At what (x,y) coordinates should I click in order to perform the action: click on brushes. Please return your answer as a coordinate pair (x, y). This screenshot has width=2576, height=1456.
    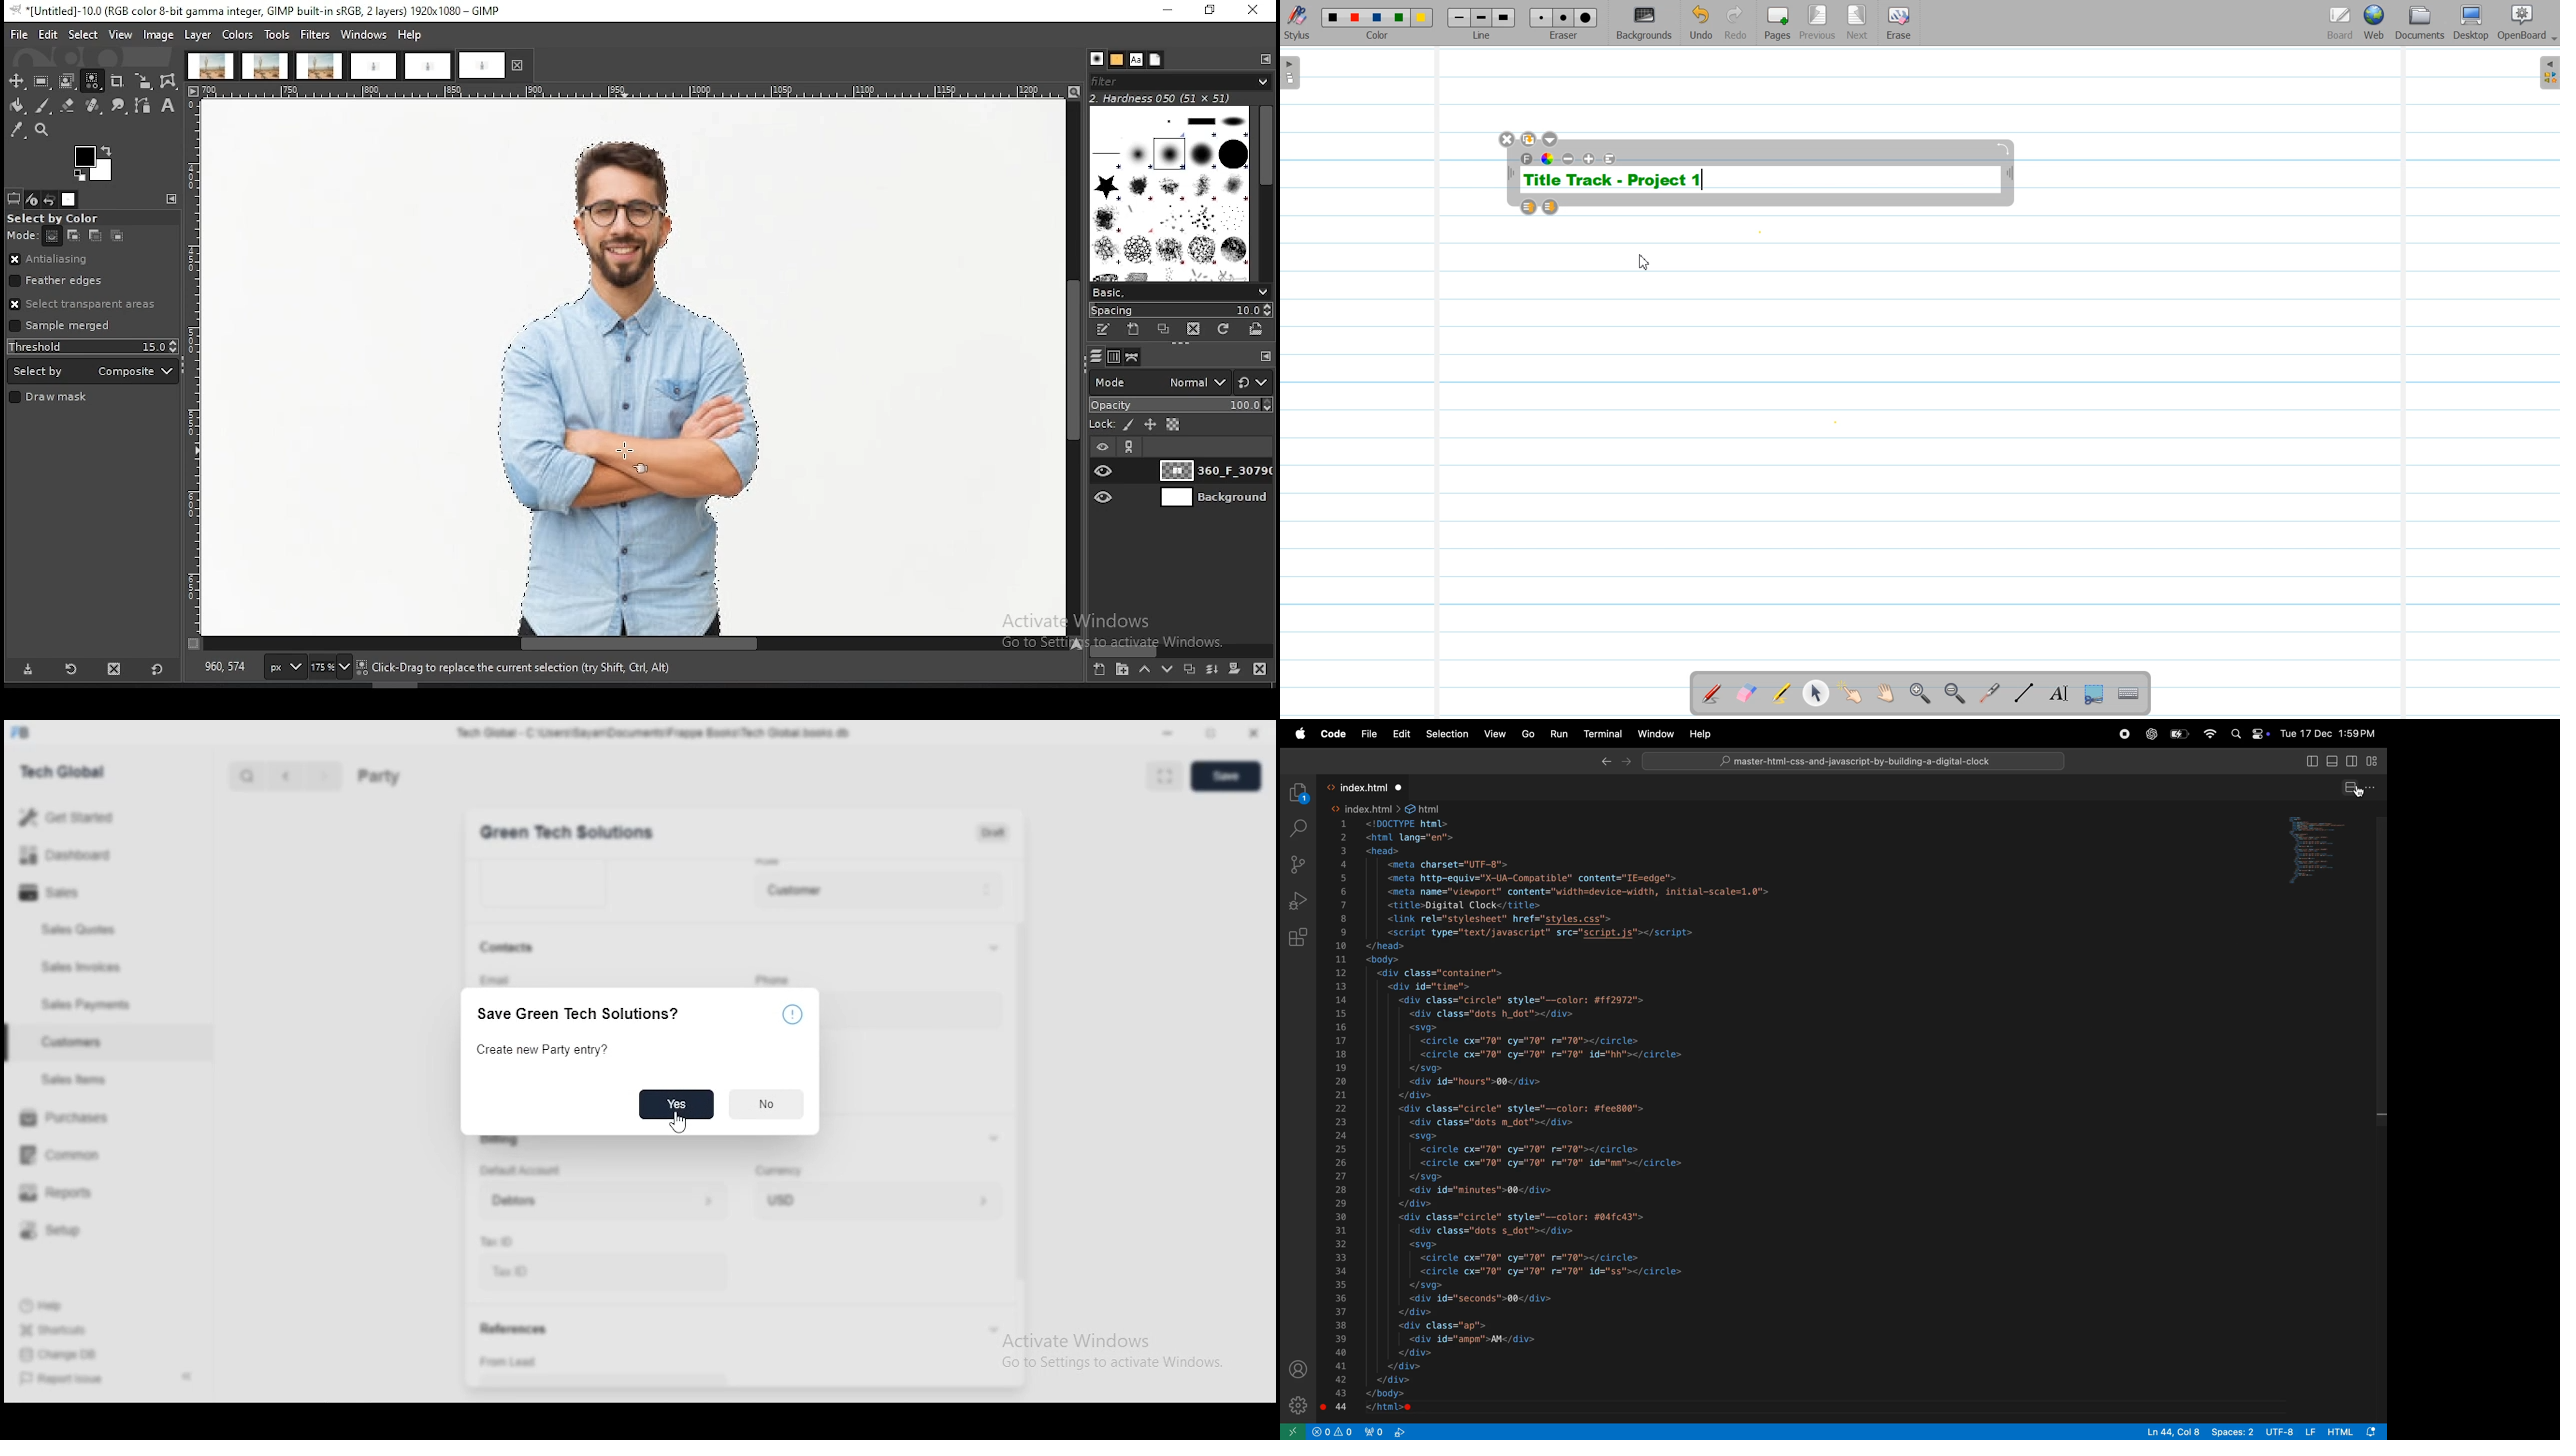
    Looking at the image, I should click on (1096, 59).